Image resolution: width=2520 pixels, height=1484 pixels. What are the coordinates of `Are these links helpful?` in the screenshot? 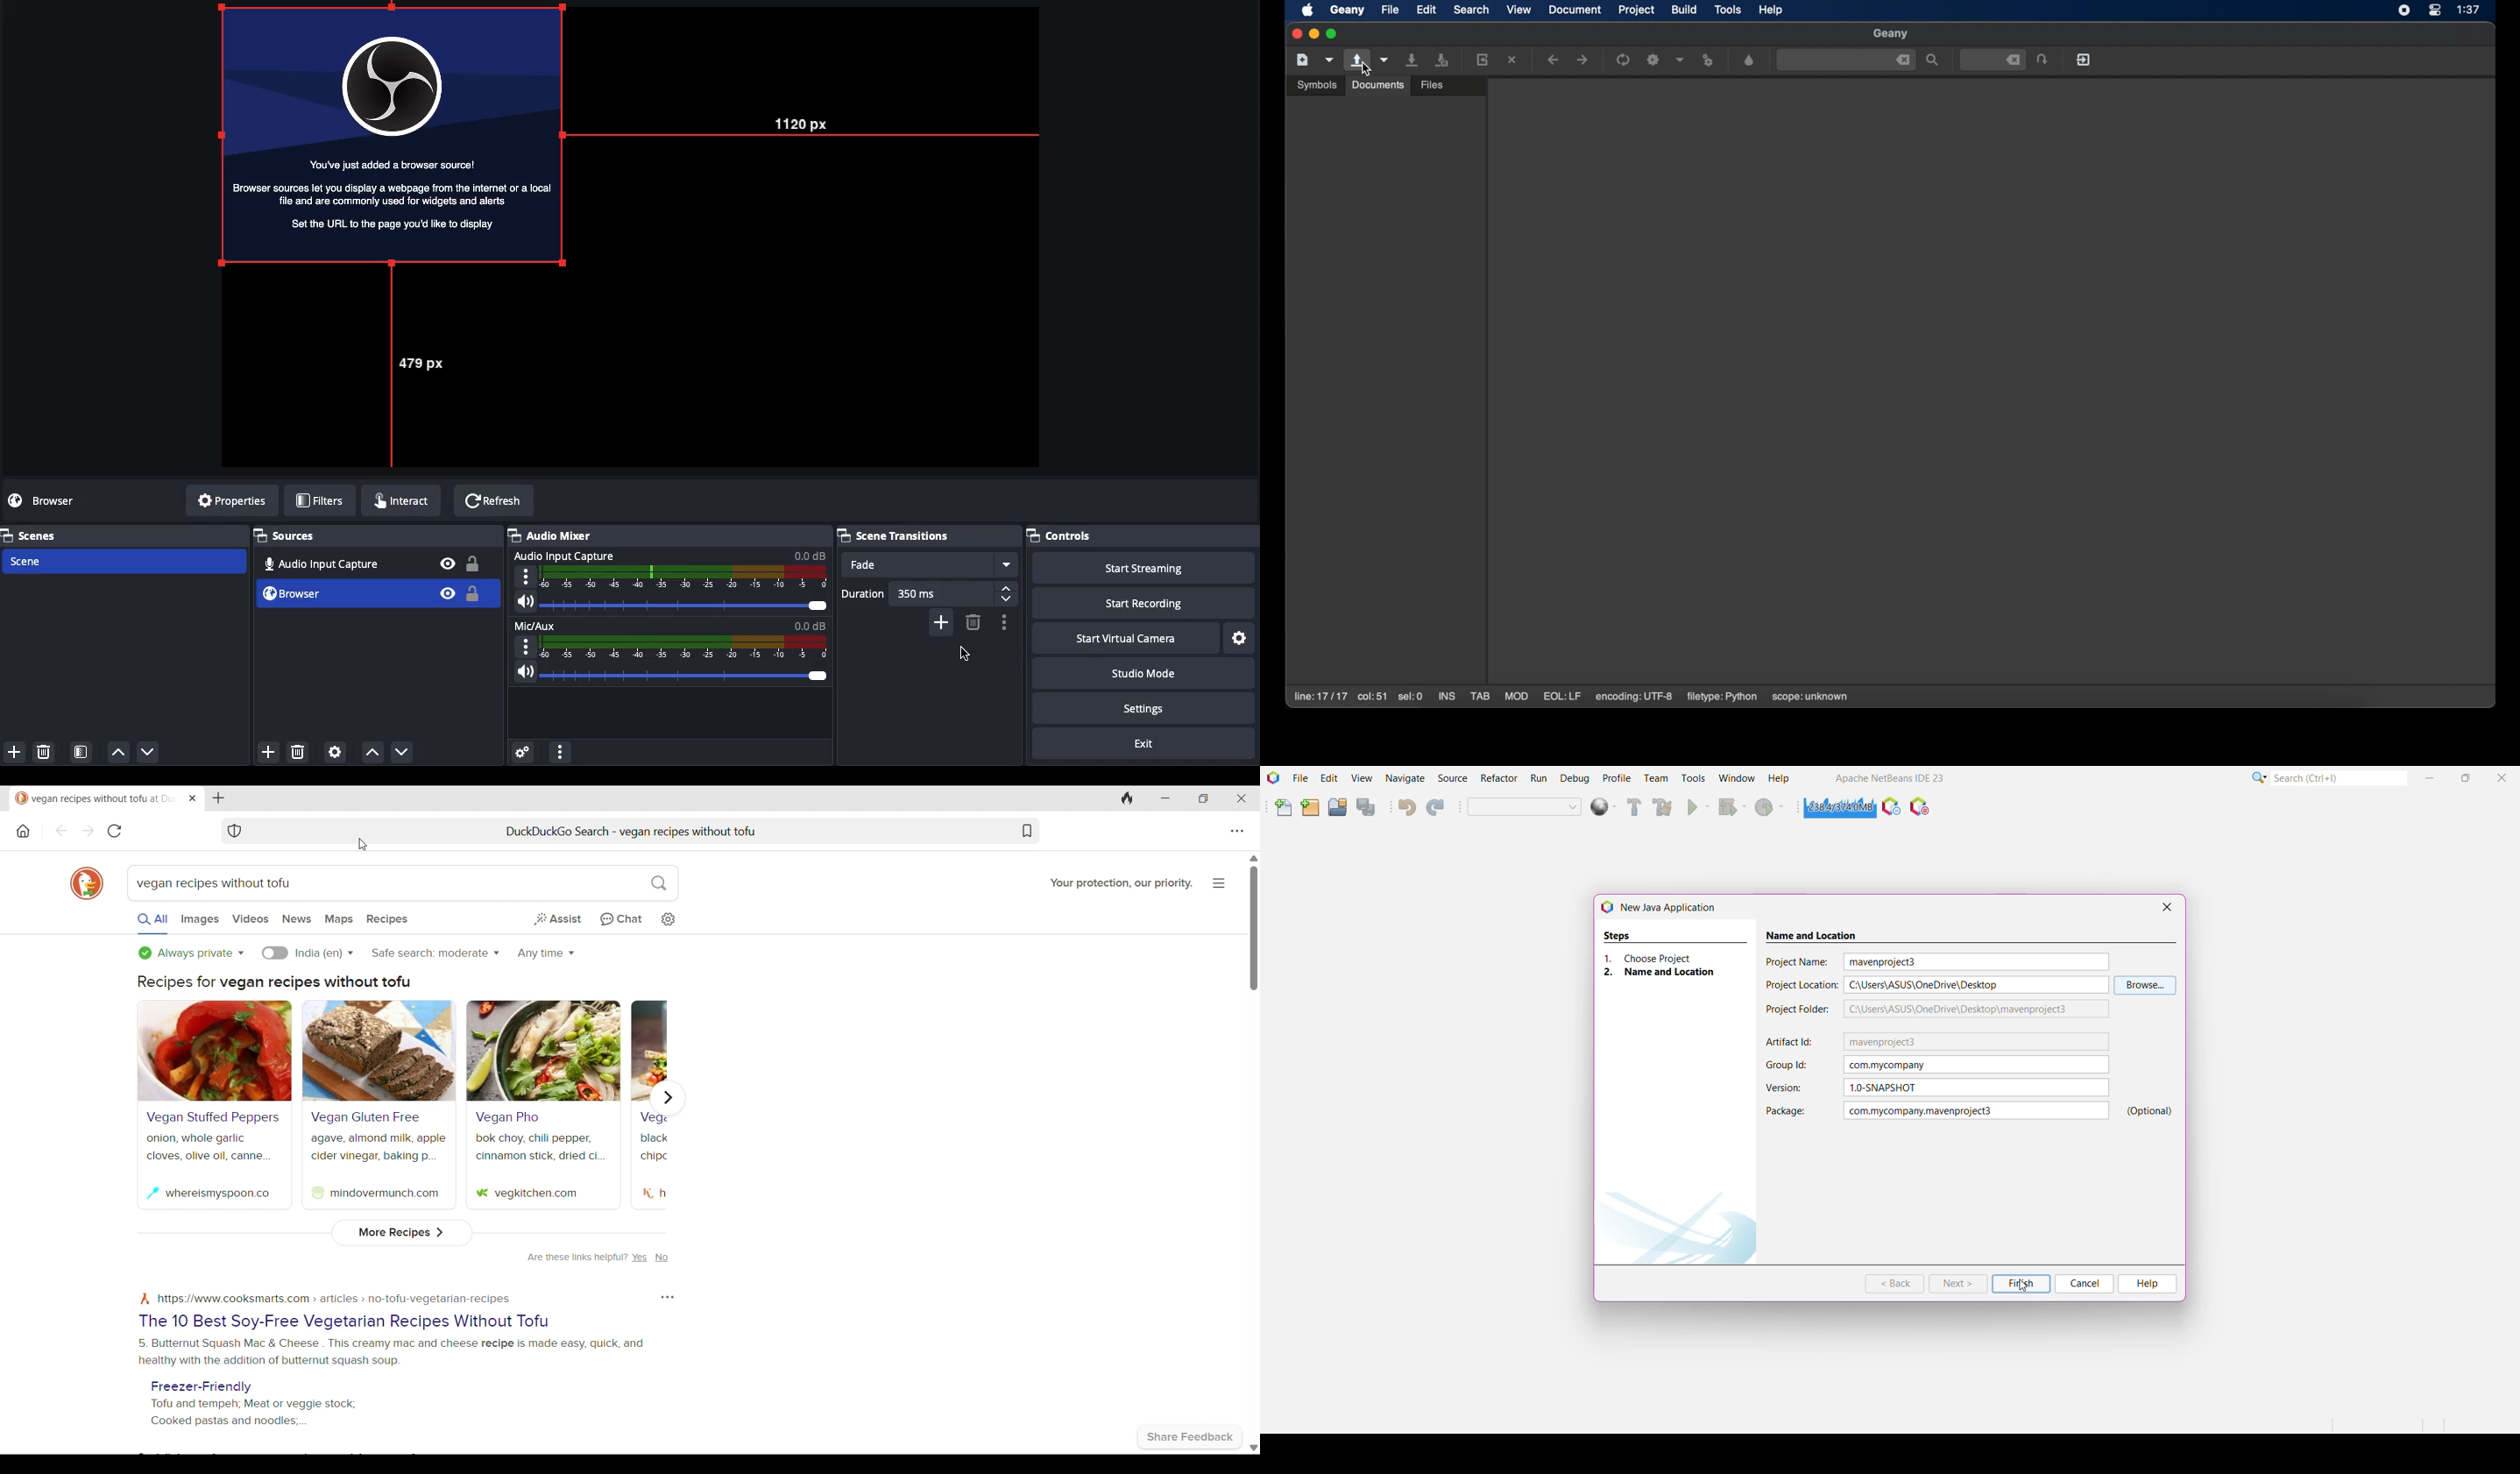 It's located at (578, 1258).